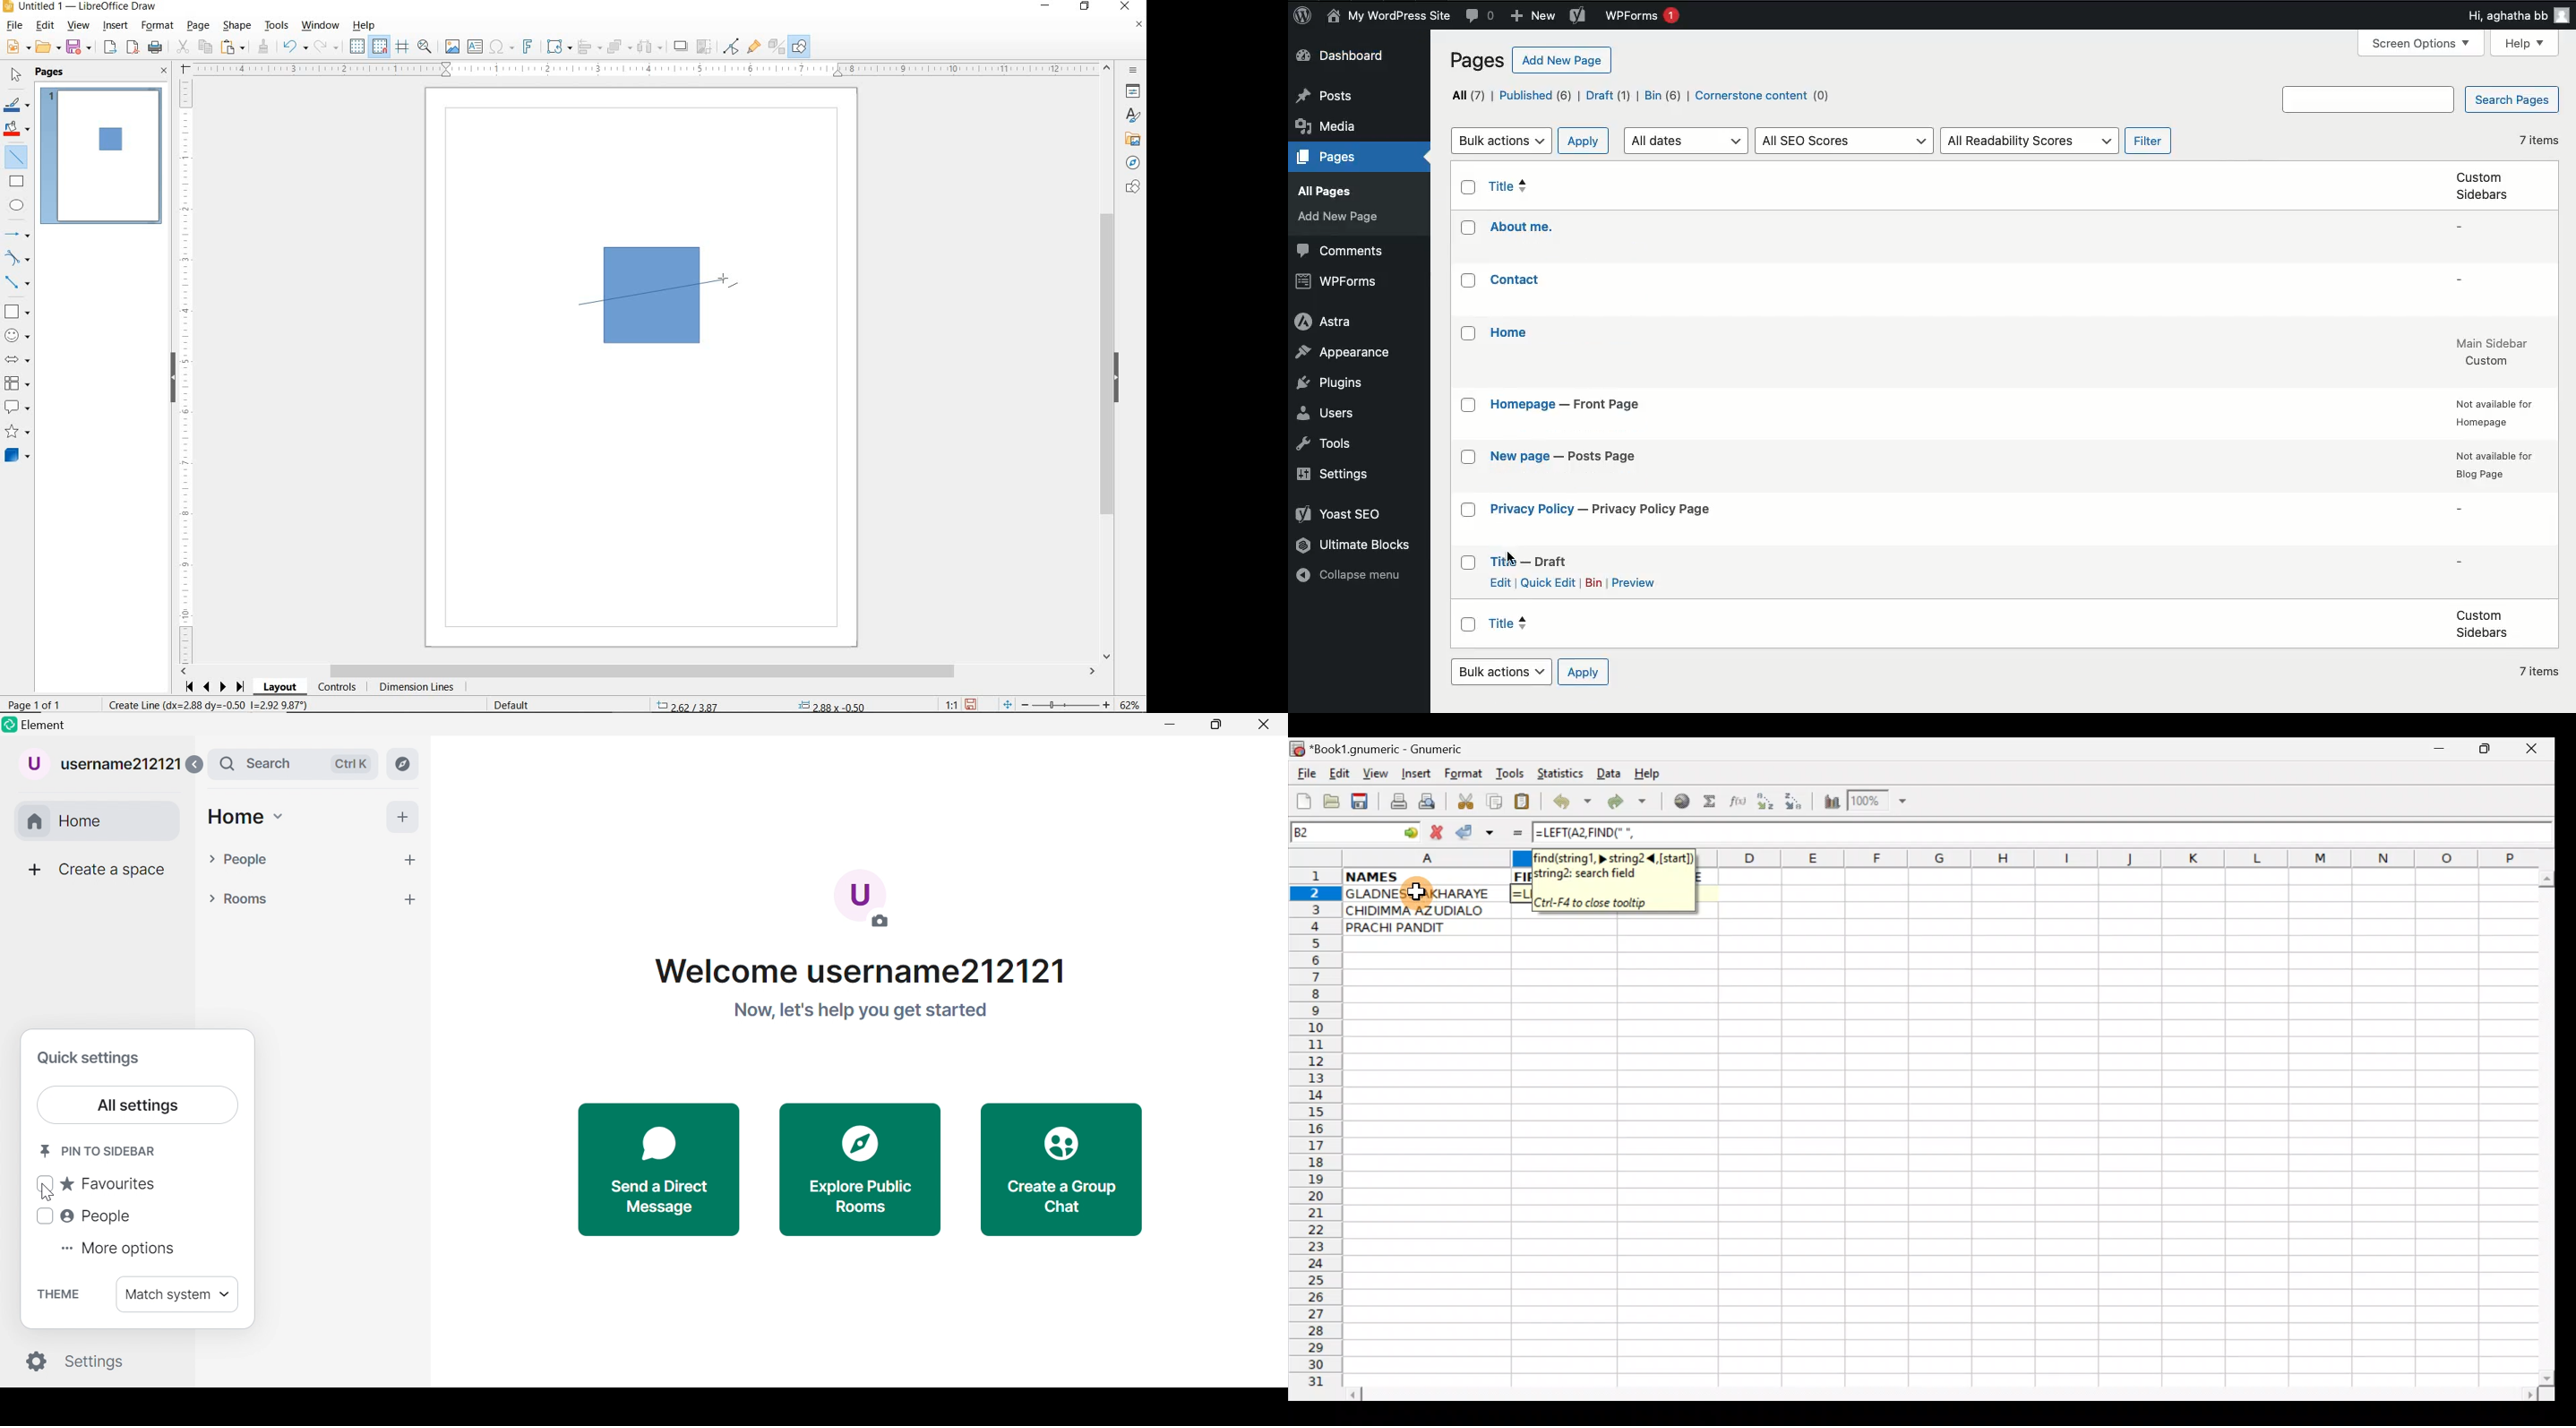 This screenshot has width=2576, height=1428. What do you see at coordinates (1842, 140) in the screenshot?
I see `All SEO scores` at bounding box center [1842, 140].